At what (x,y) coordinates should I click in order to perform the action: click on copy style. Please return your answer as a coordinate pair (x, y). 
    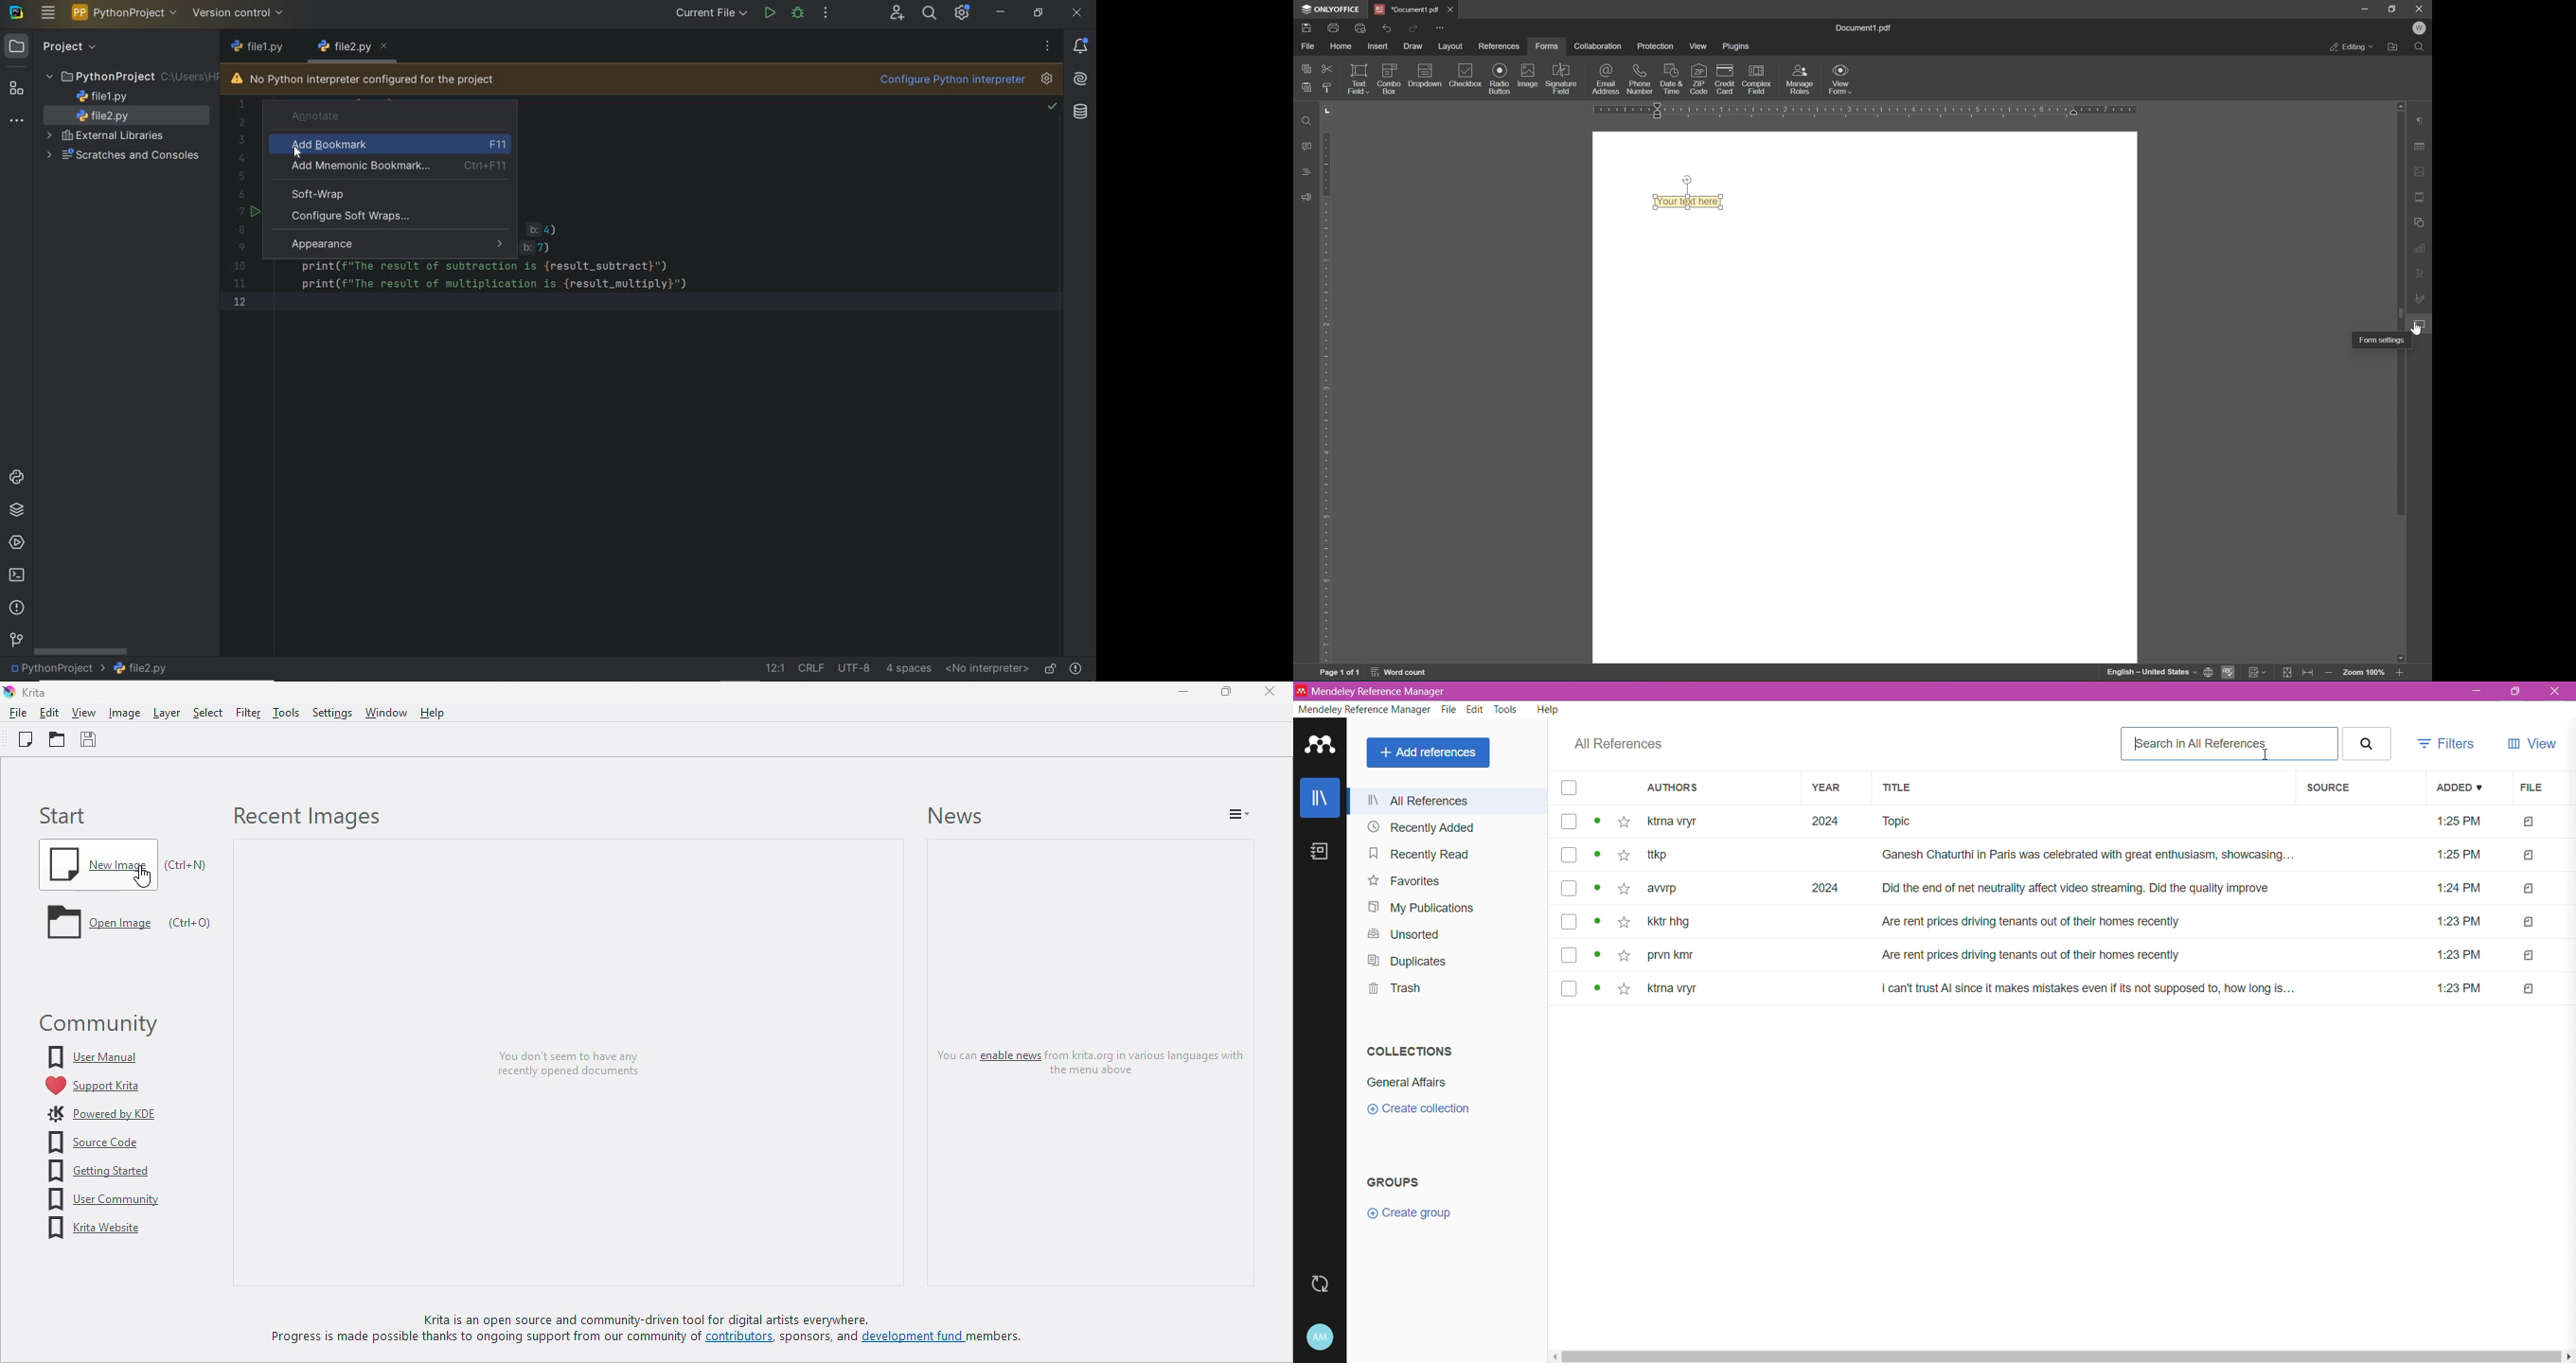
    Looking at the image, I should click on (1326, 90).